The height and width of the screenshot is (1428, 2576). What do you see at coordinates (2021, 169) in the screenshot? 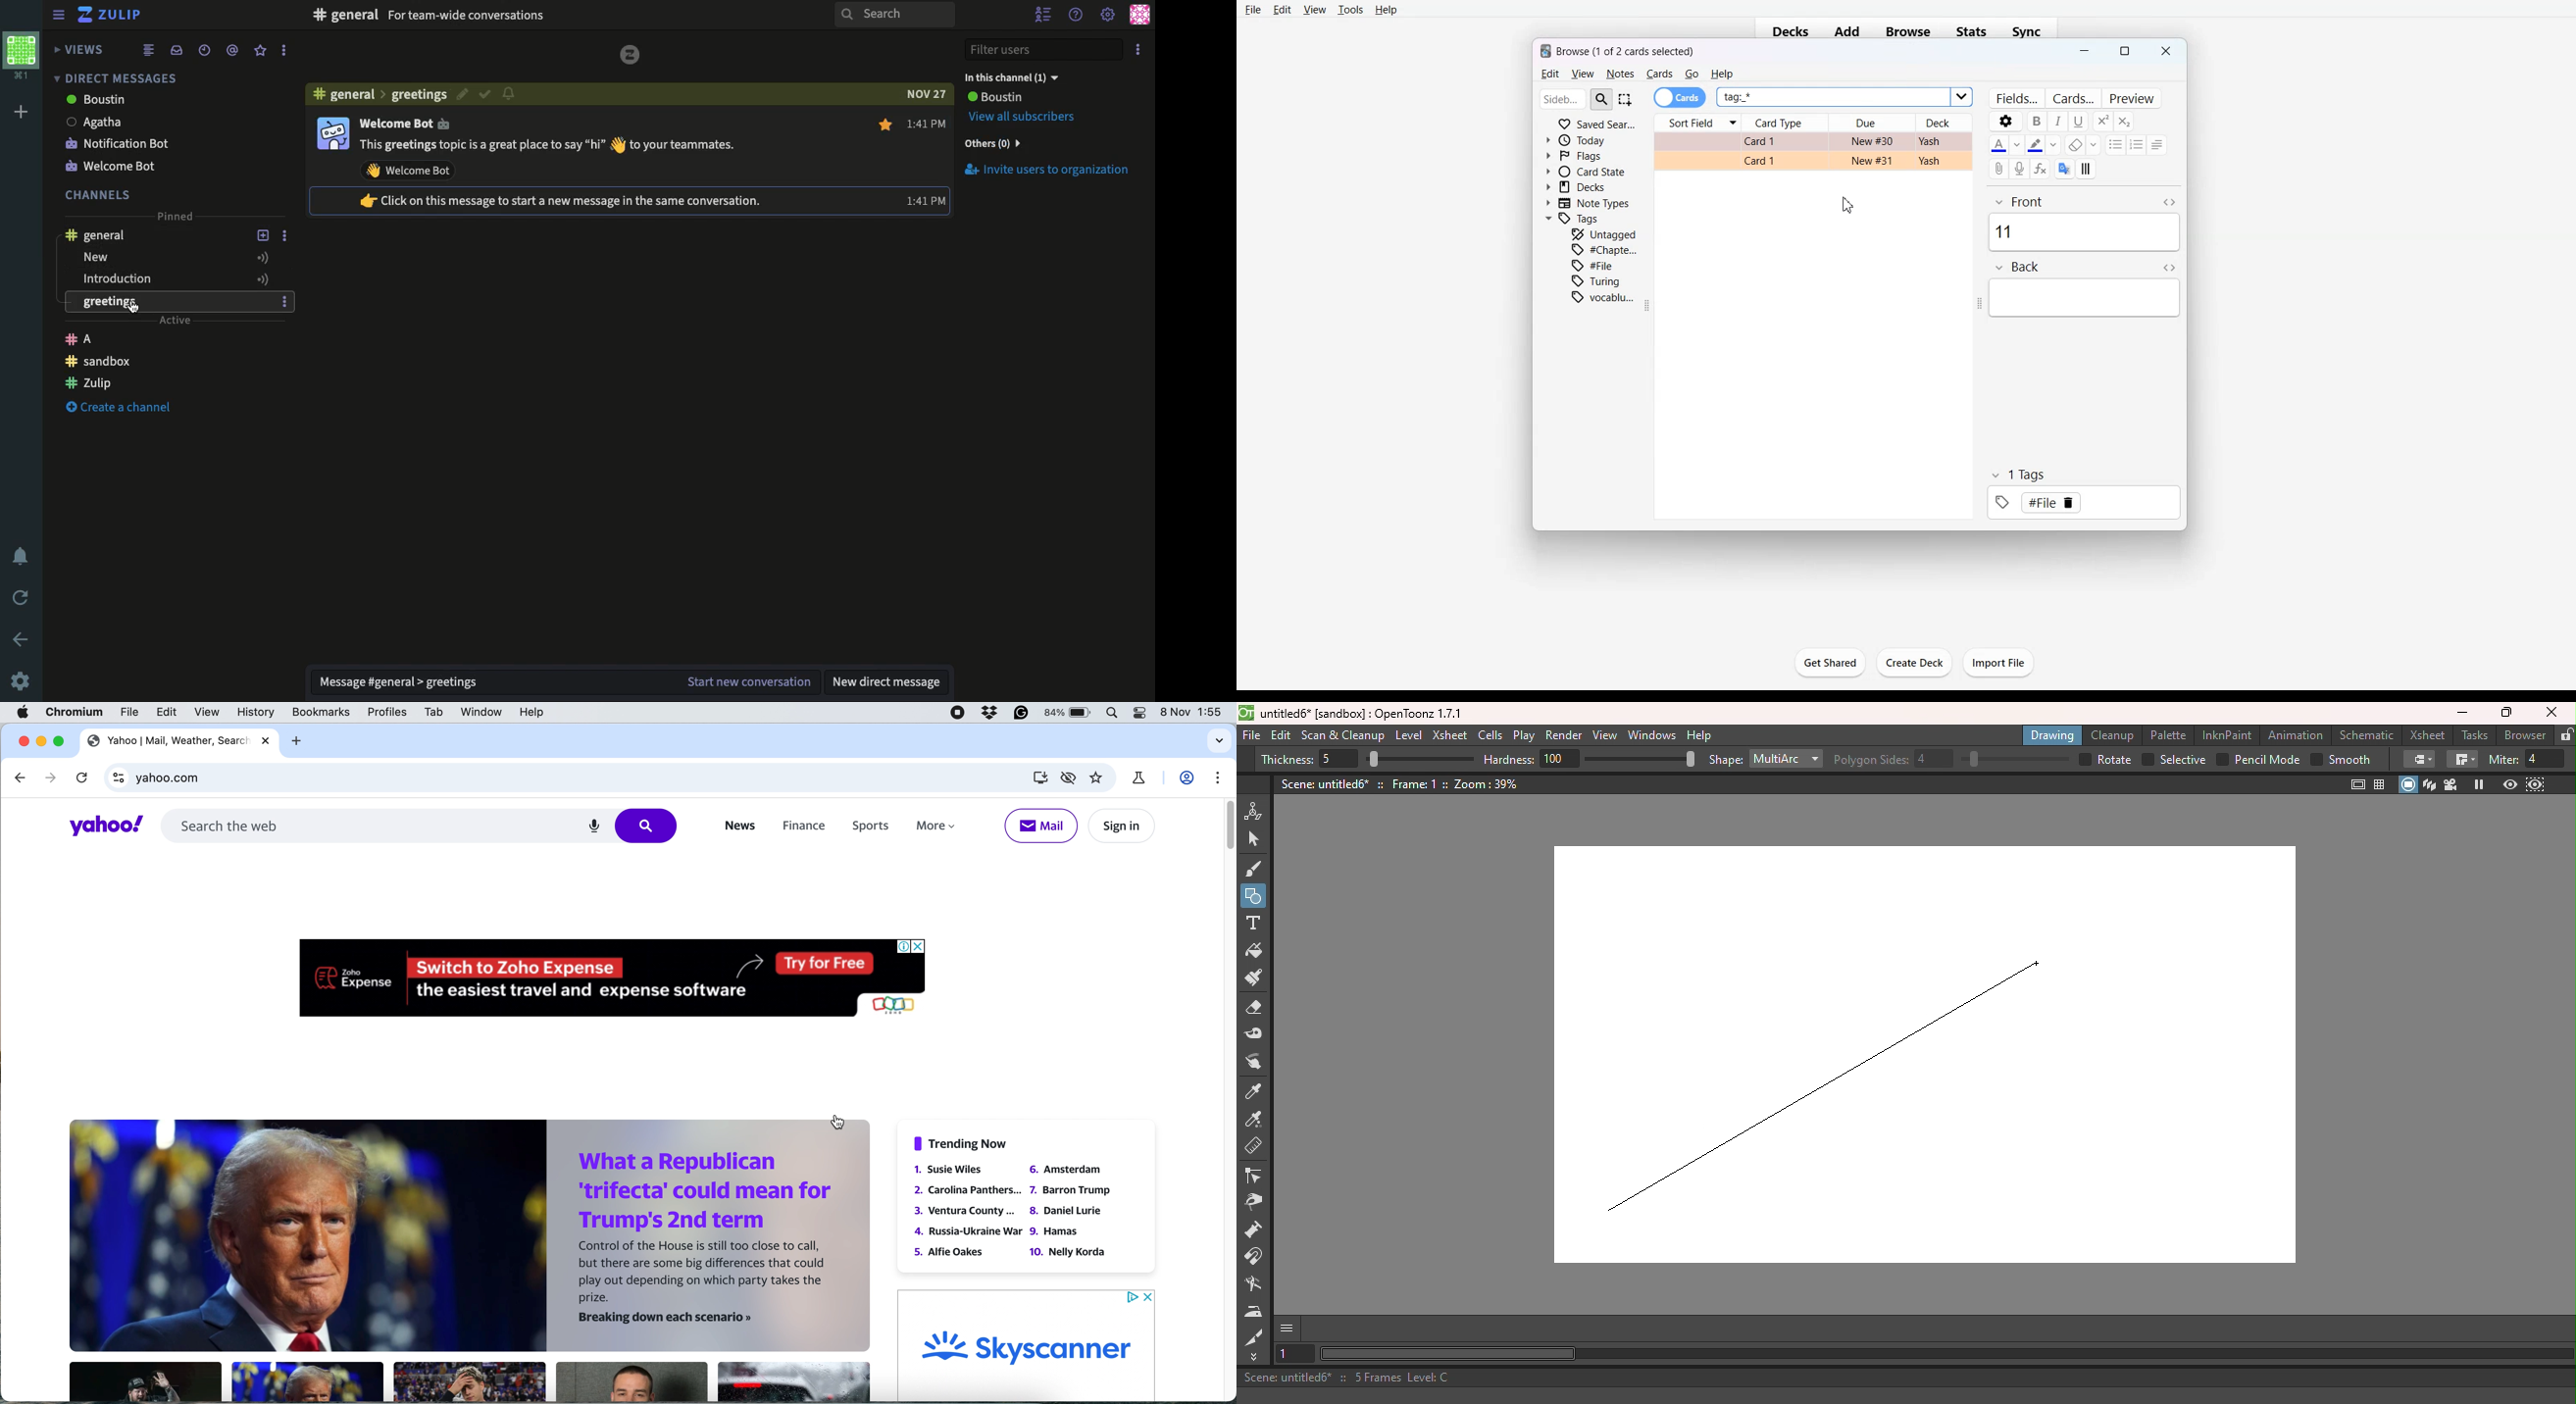
I see `Record Audio` at bounding box center [2021, 169].